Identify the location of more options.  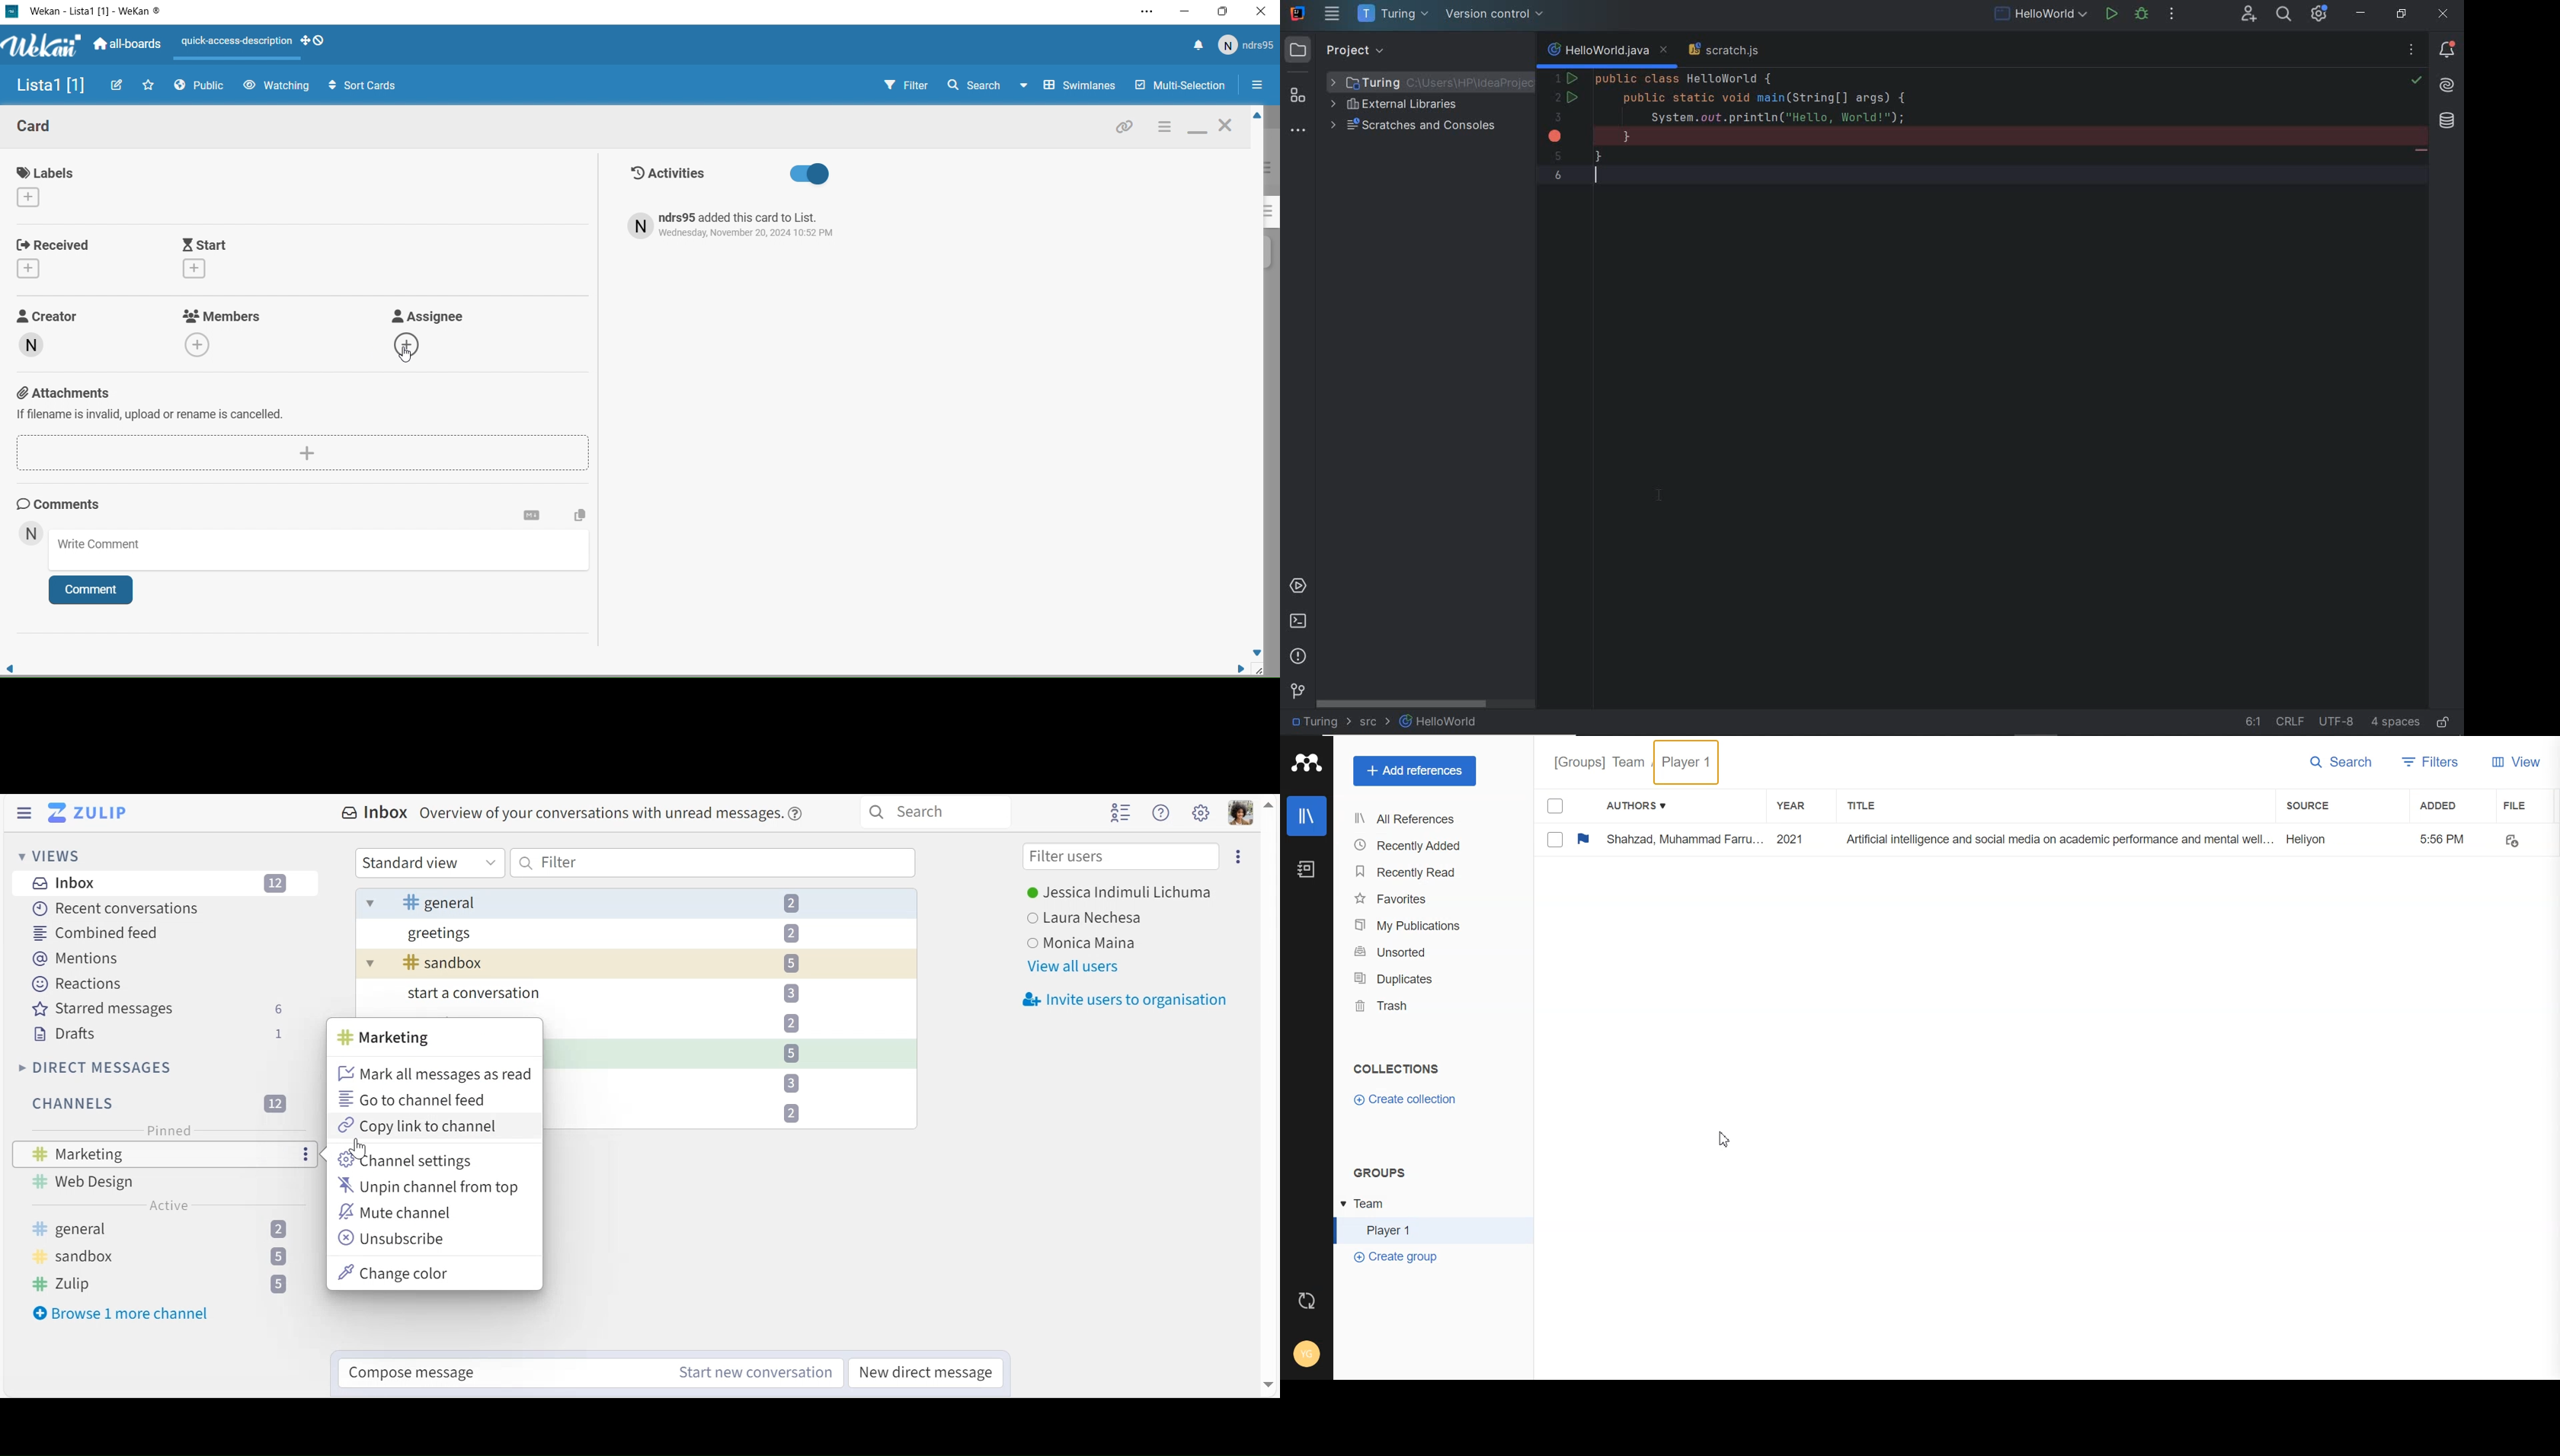
(307, 1155).